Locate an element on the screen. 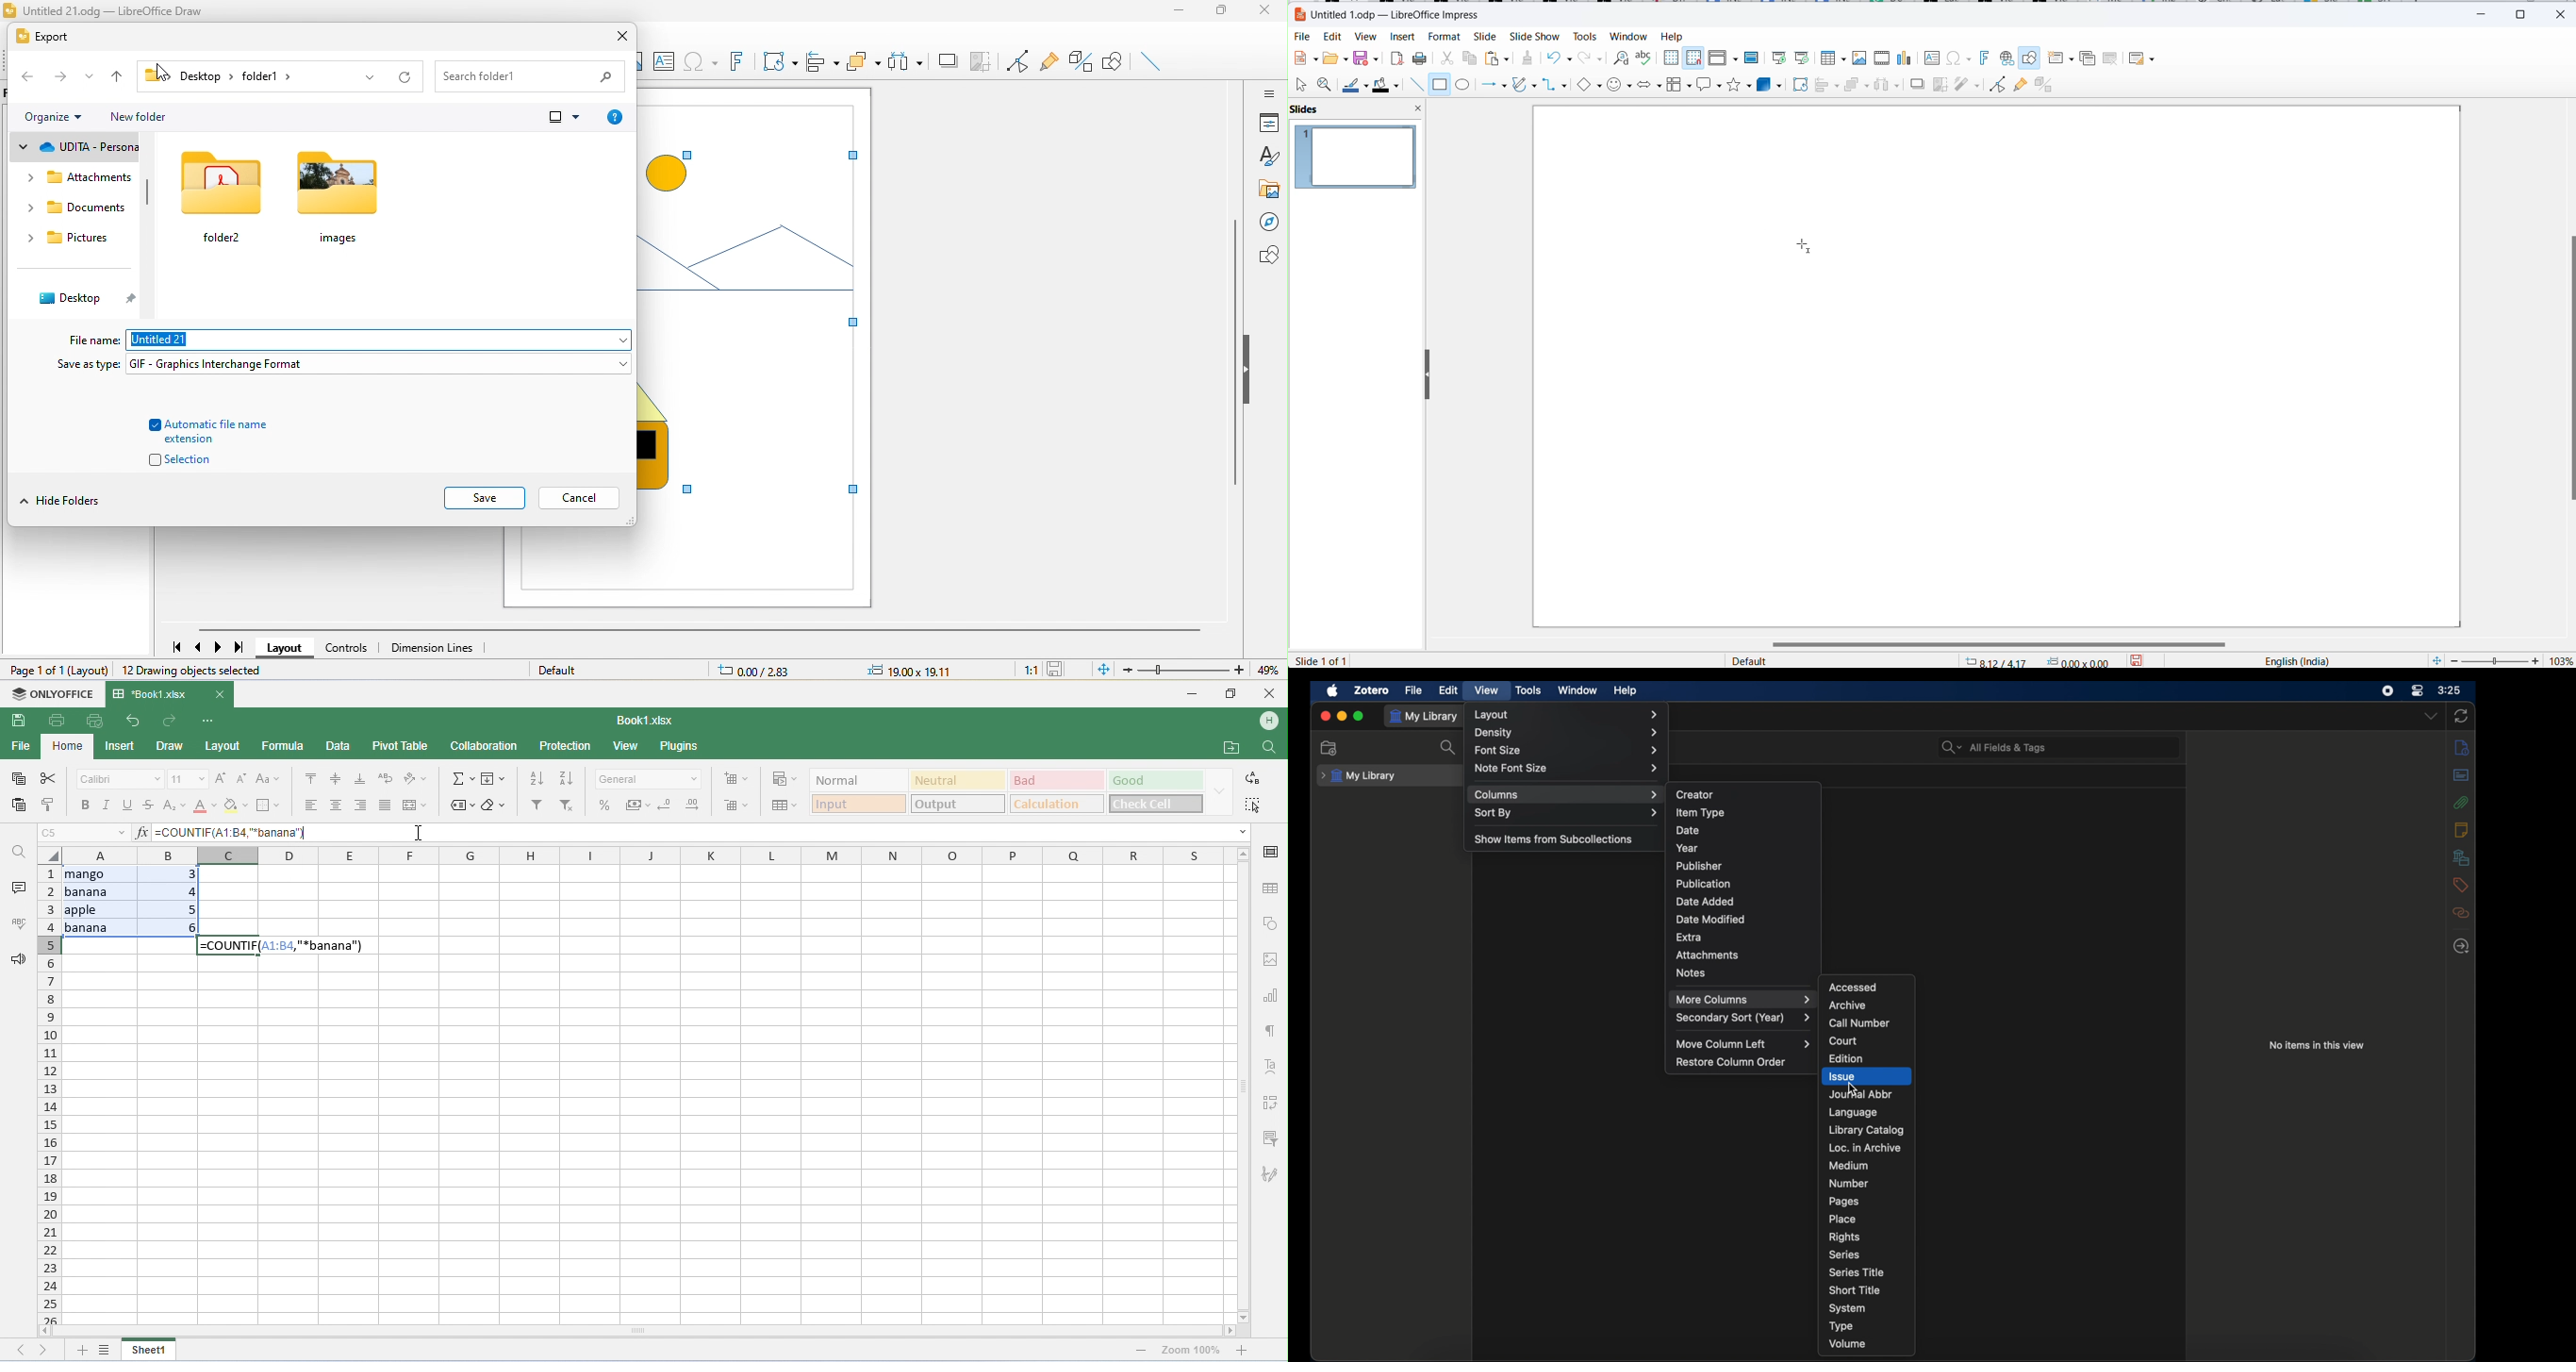  journal abbr is located at coordinates (1860, 1094).